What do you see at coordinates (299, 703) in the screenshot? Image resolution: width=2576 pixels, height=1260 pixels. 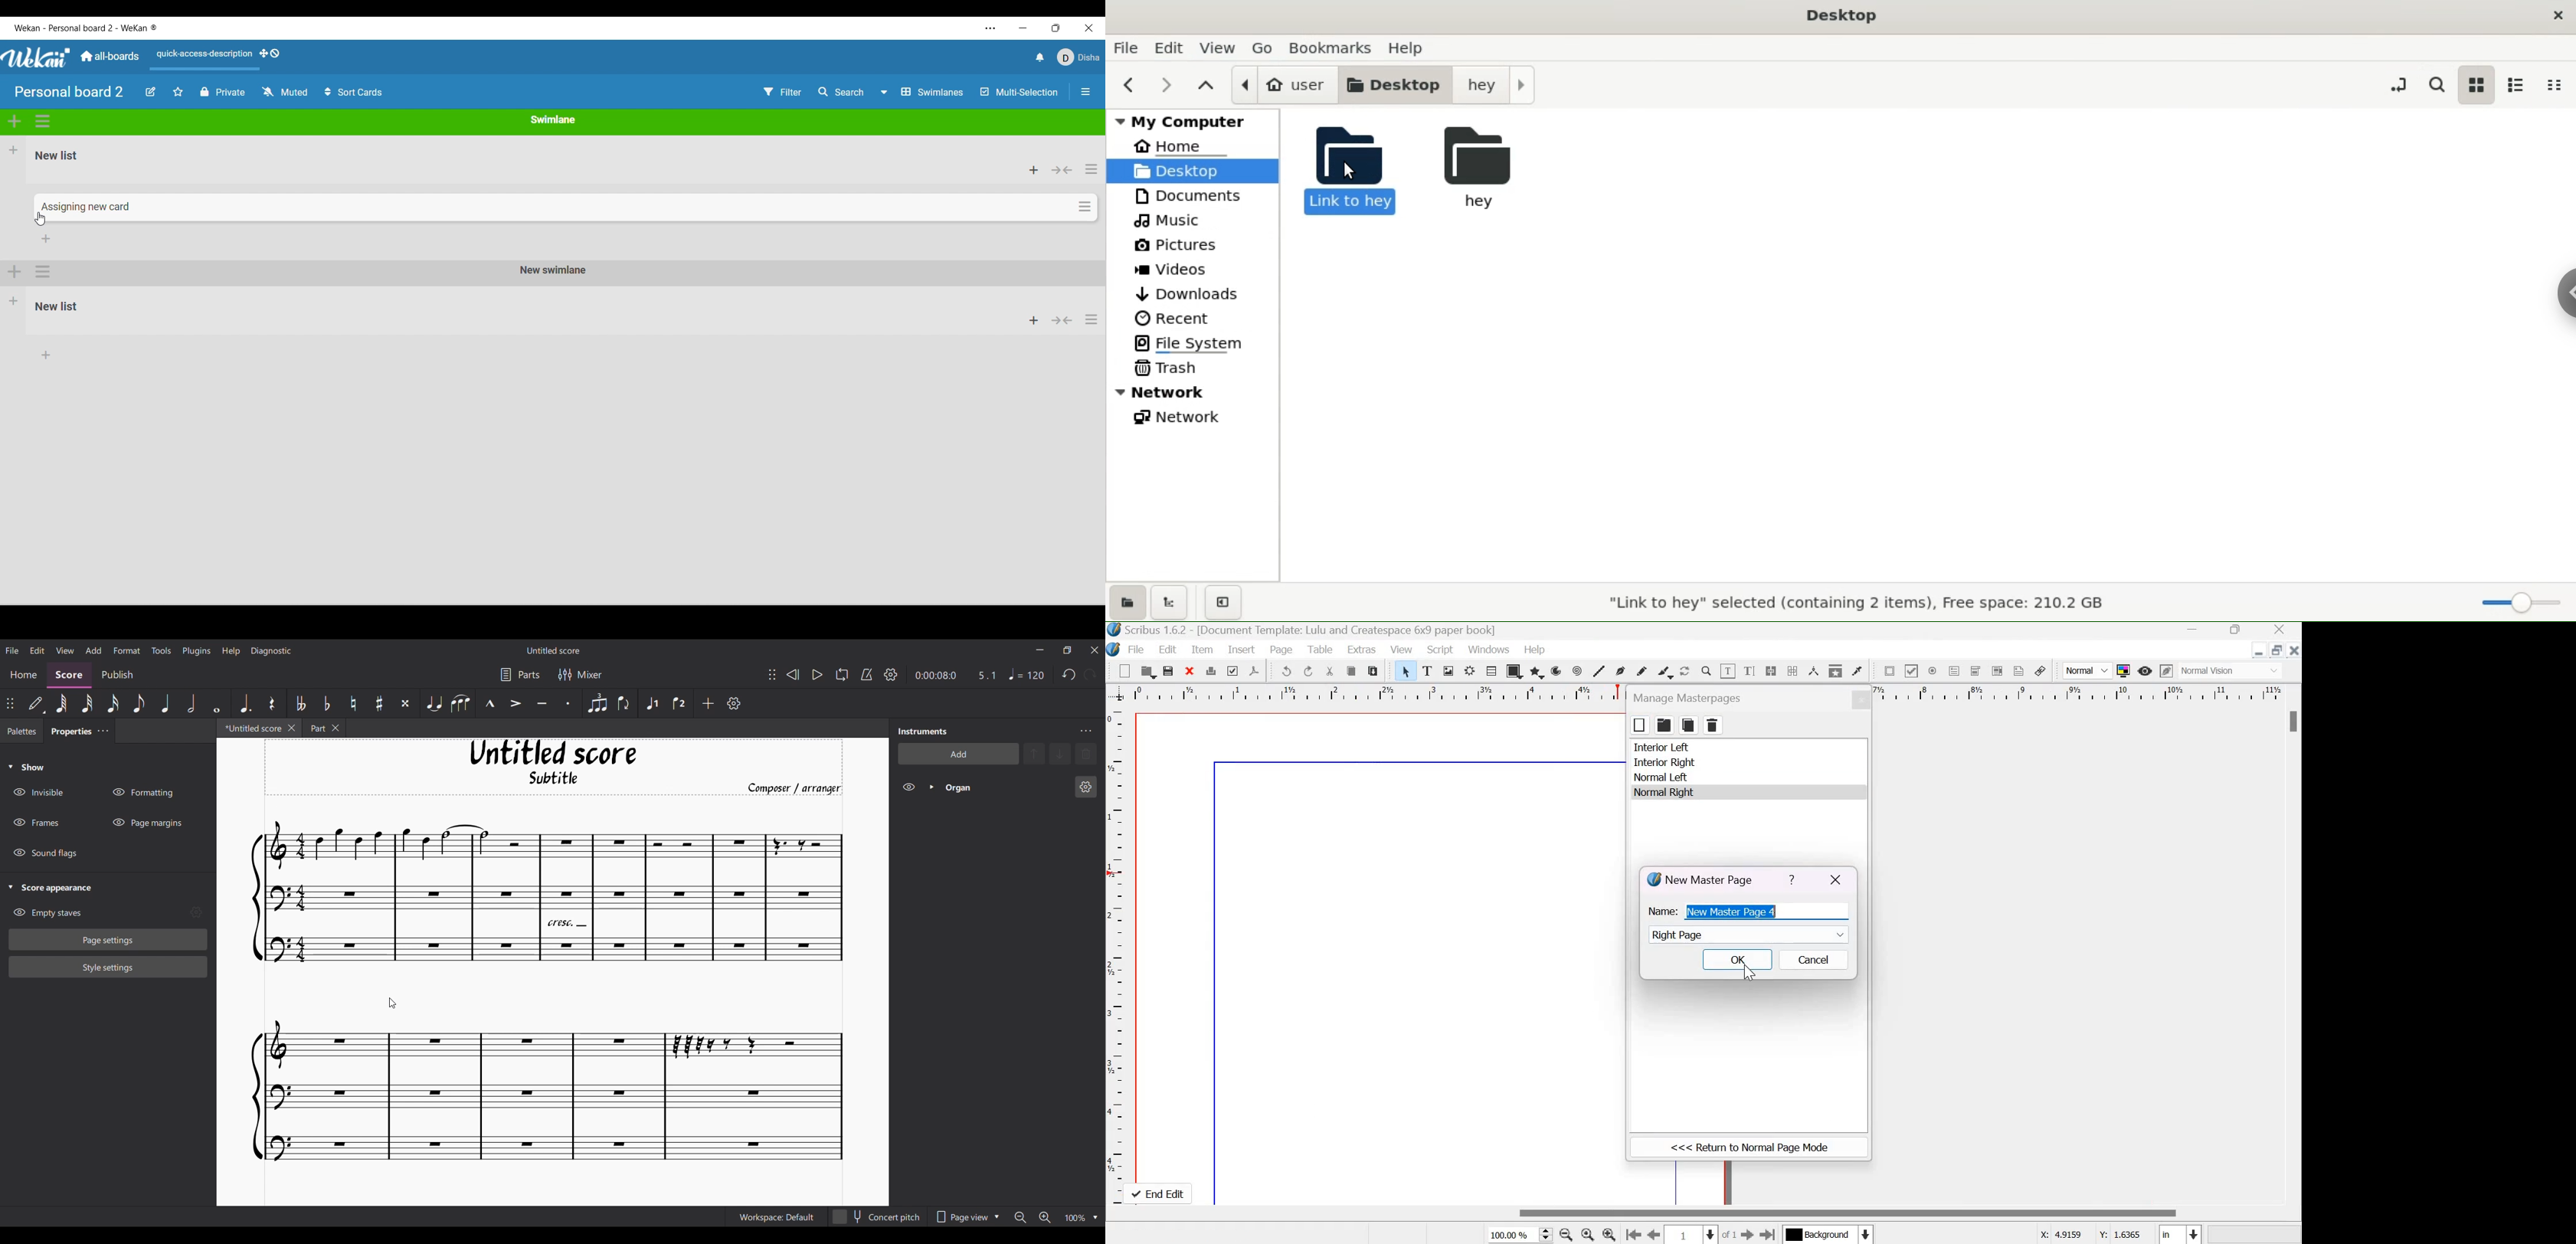 I see `Toggle double flat` at bounding box center [299, 703].